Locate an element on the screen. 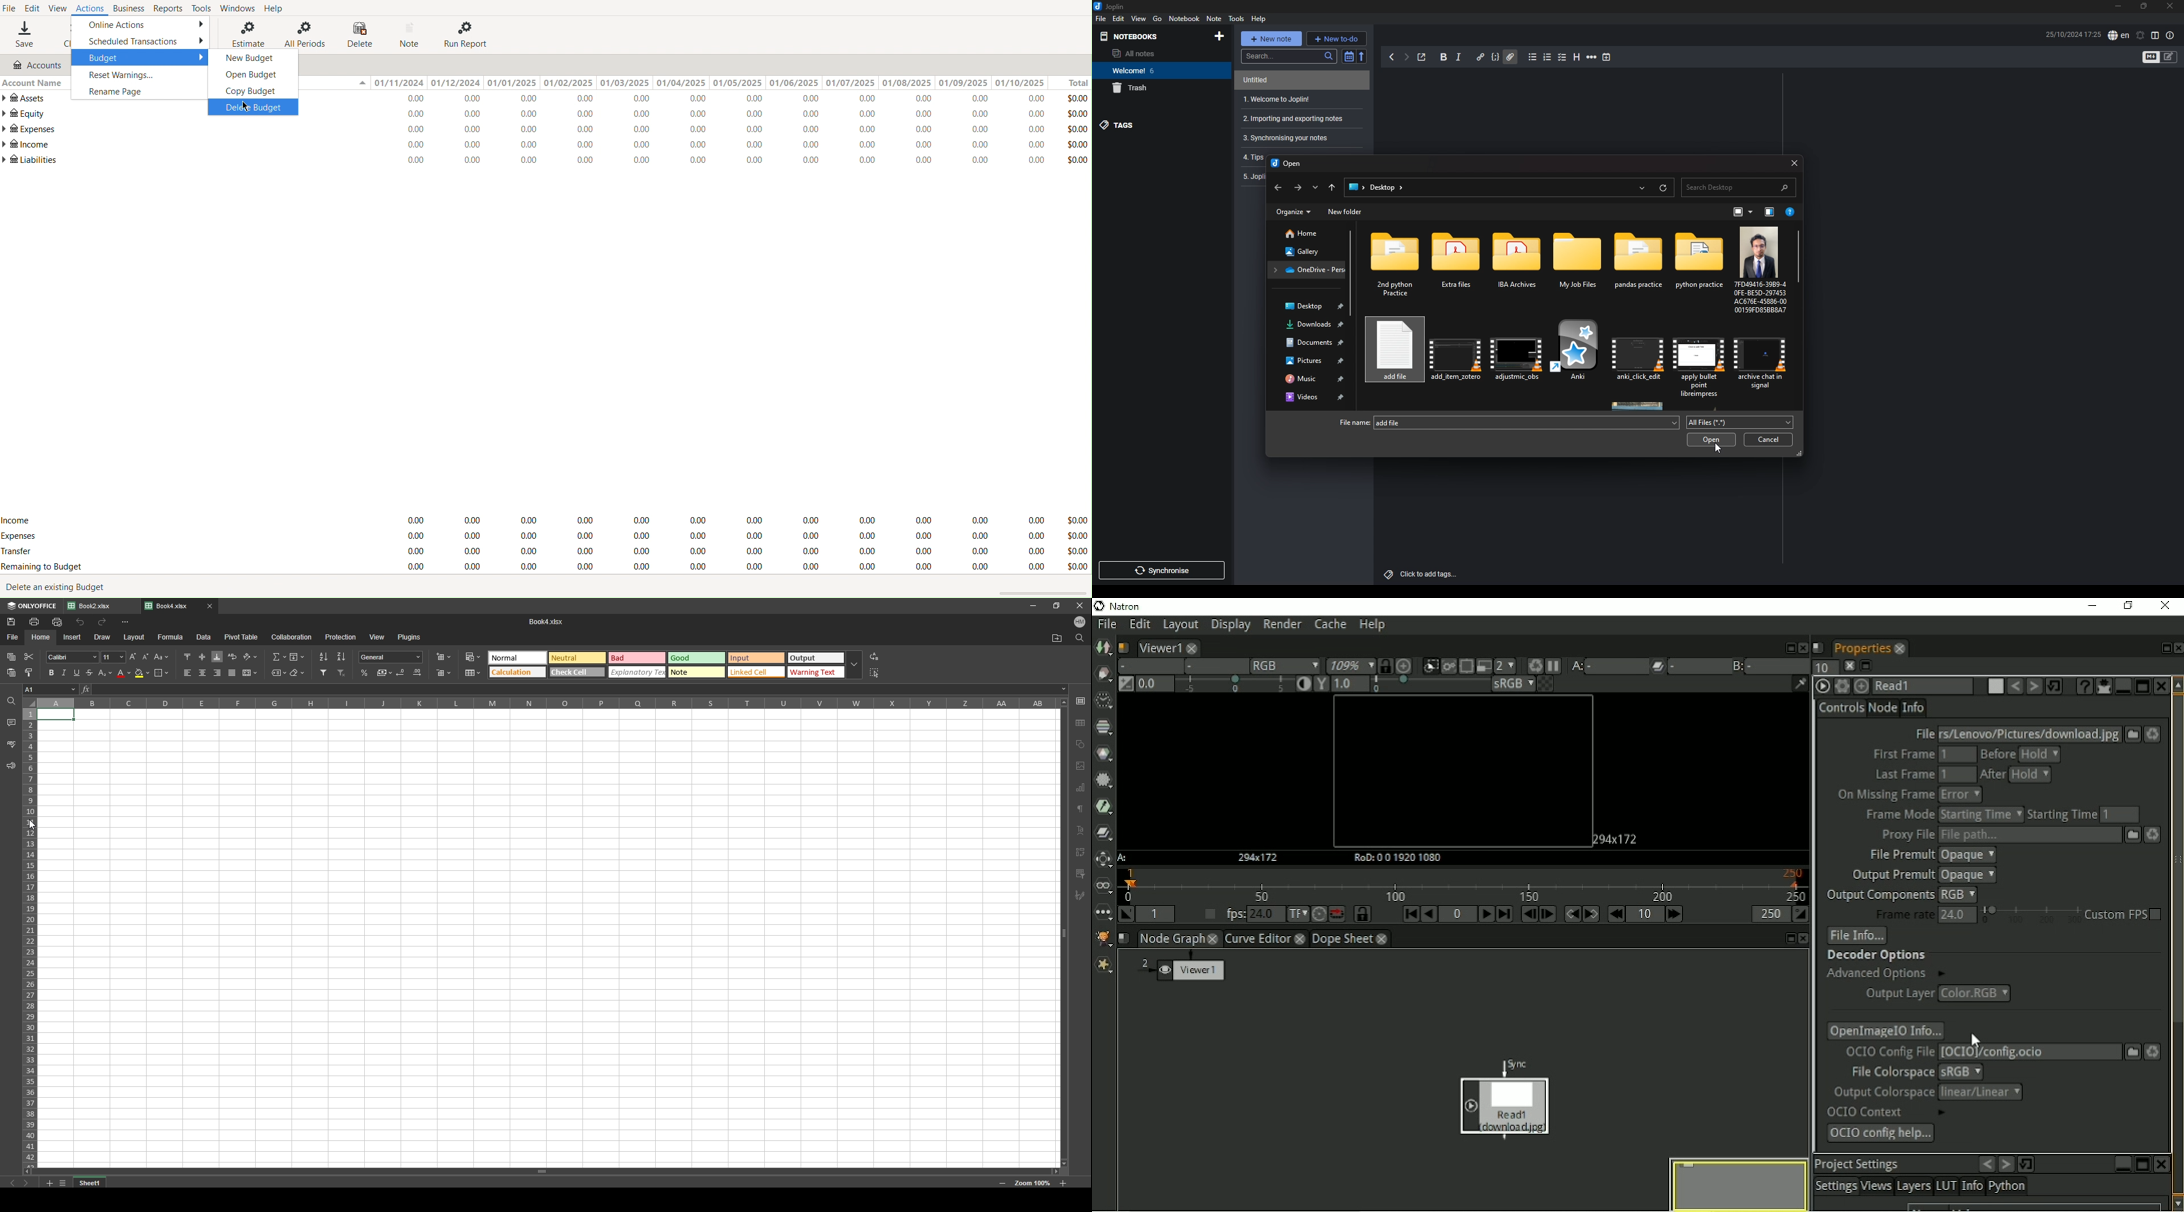 The image size is (2184, 1232). Book2.xlsx is located at coordinates (94, 606).